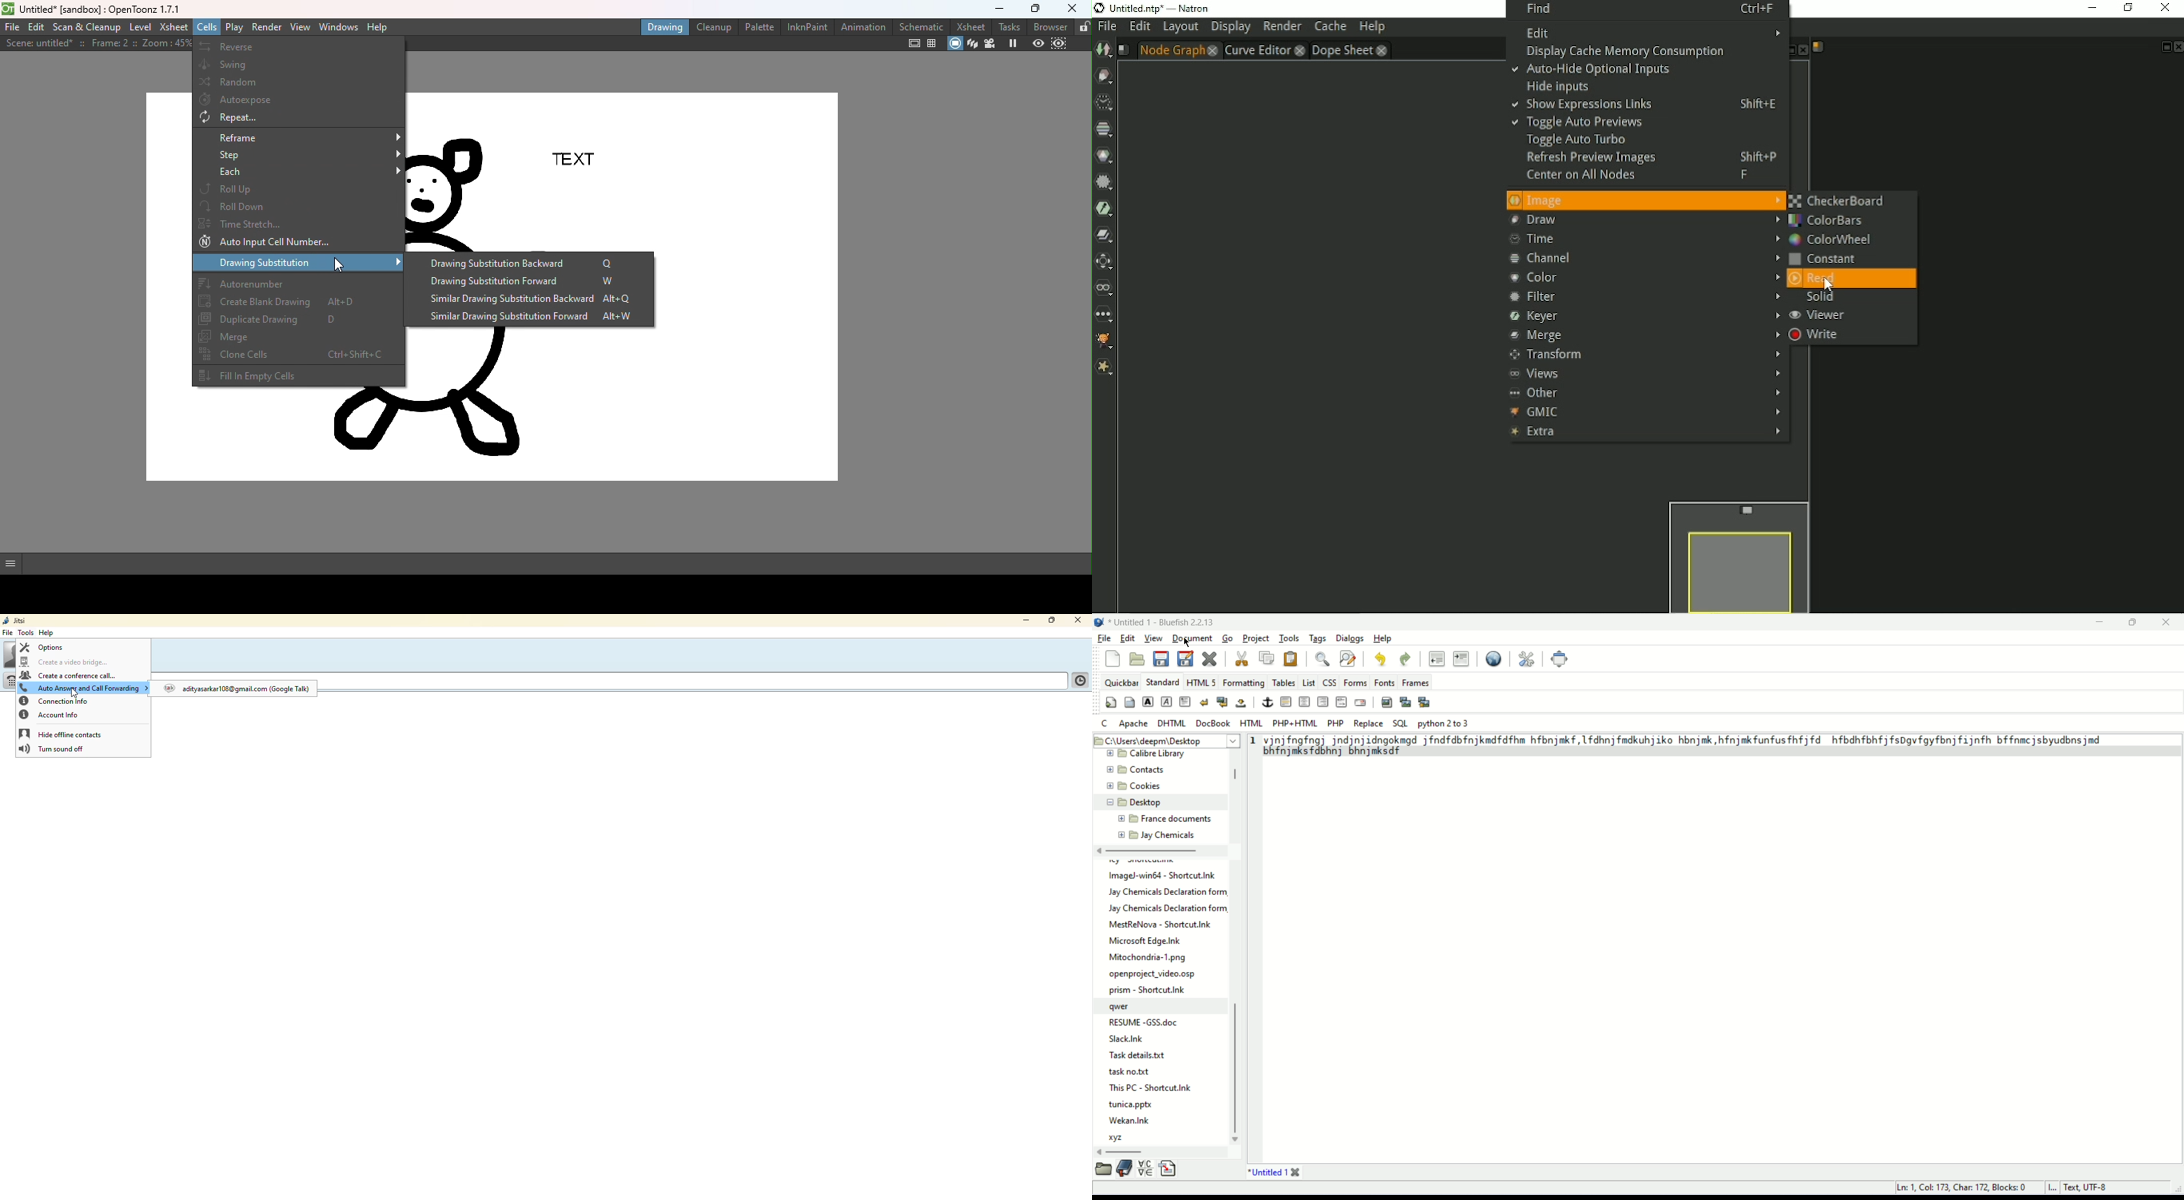 This screenshot has width=2184, height=1204. What do you see at coordinates (1151, 802) in the screenshot?
I see `Desktop` at bounding box center [1151, 802].